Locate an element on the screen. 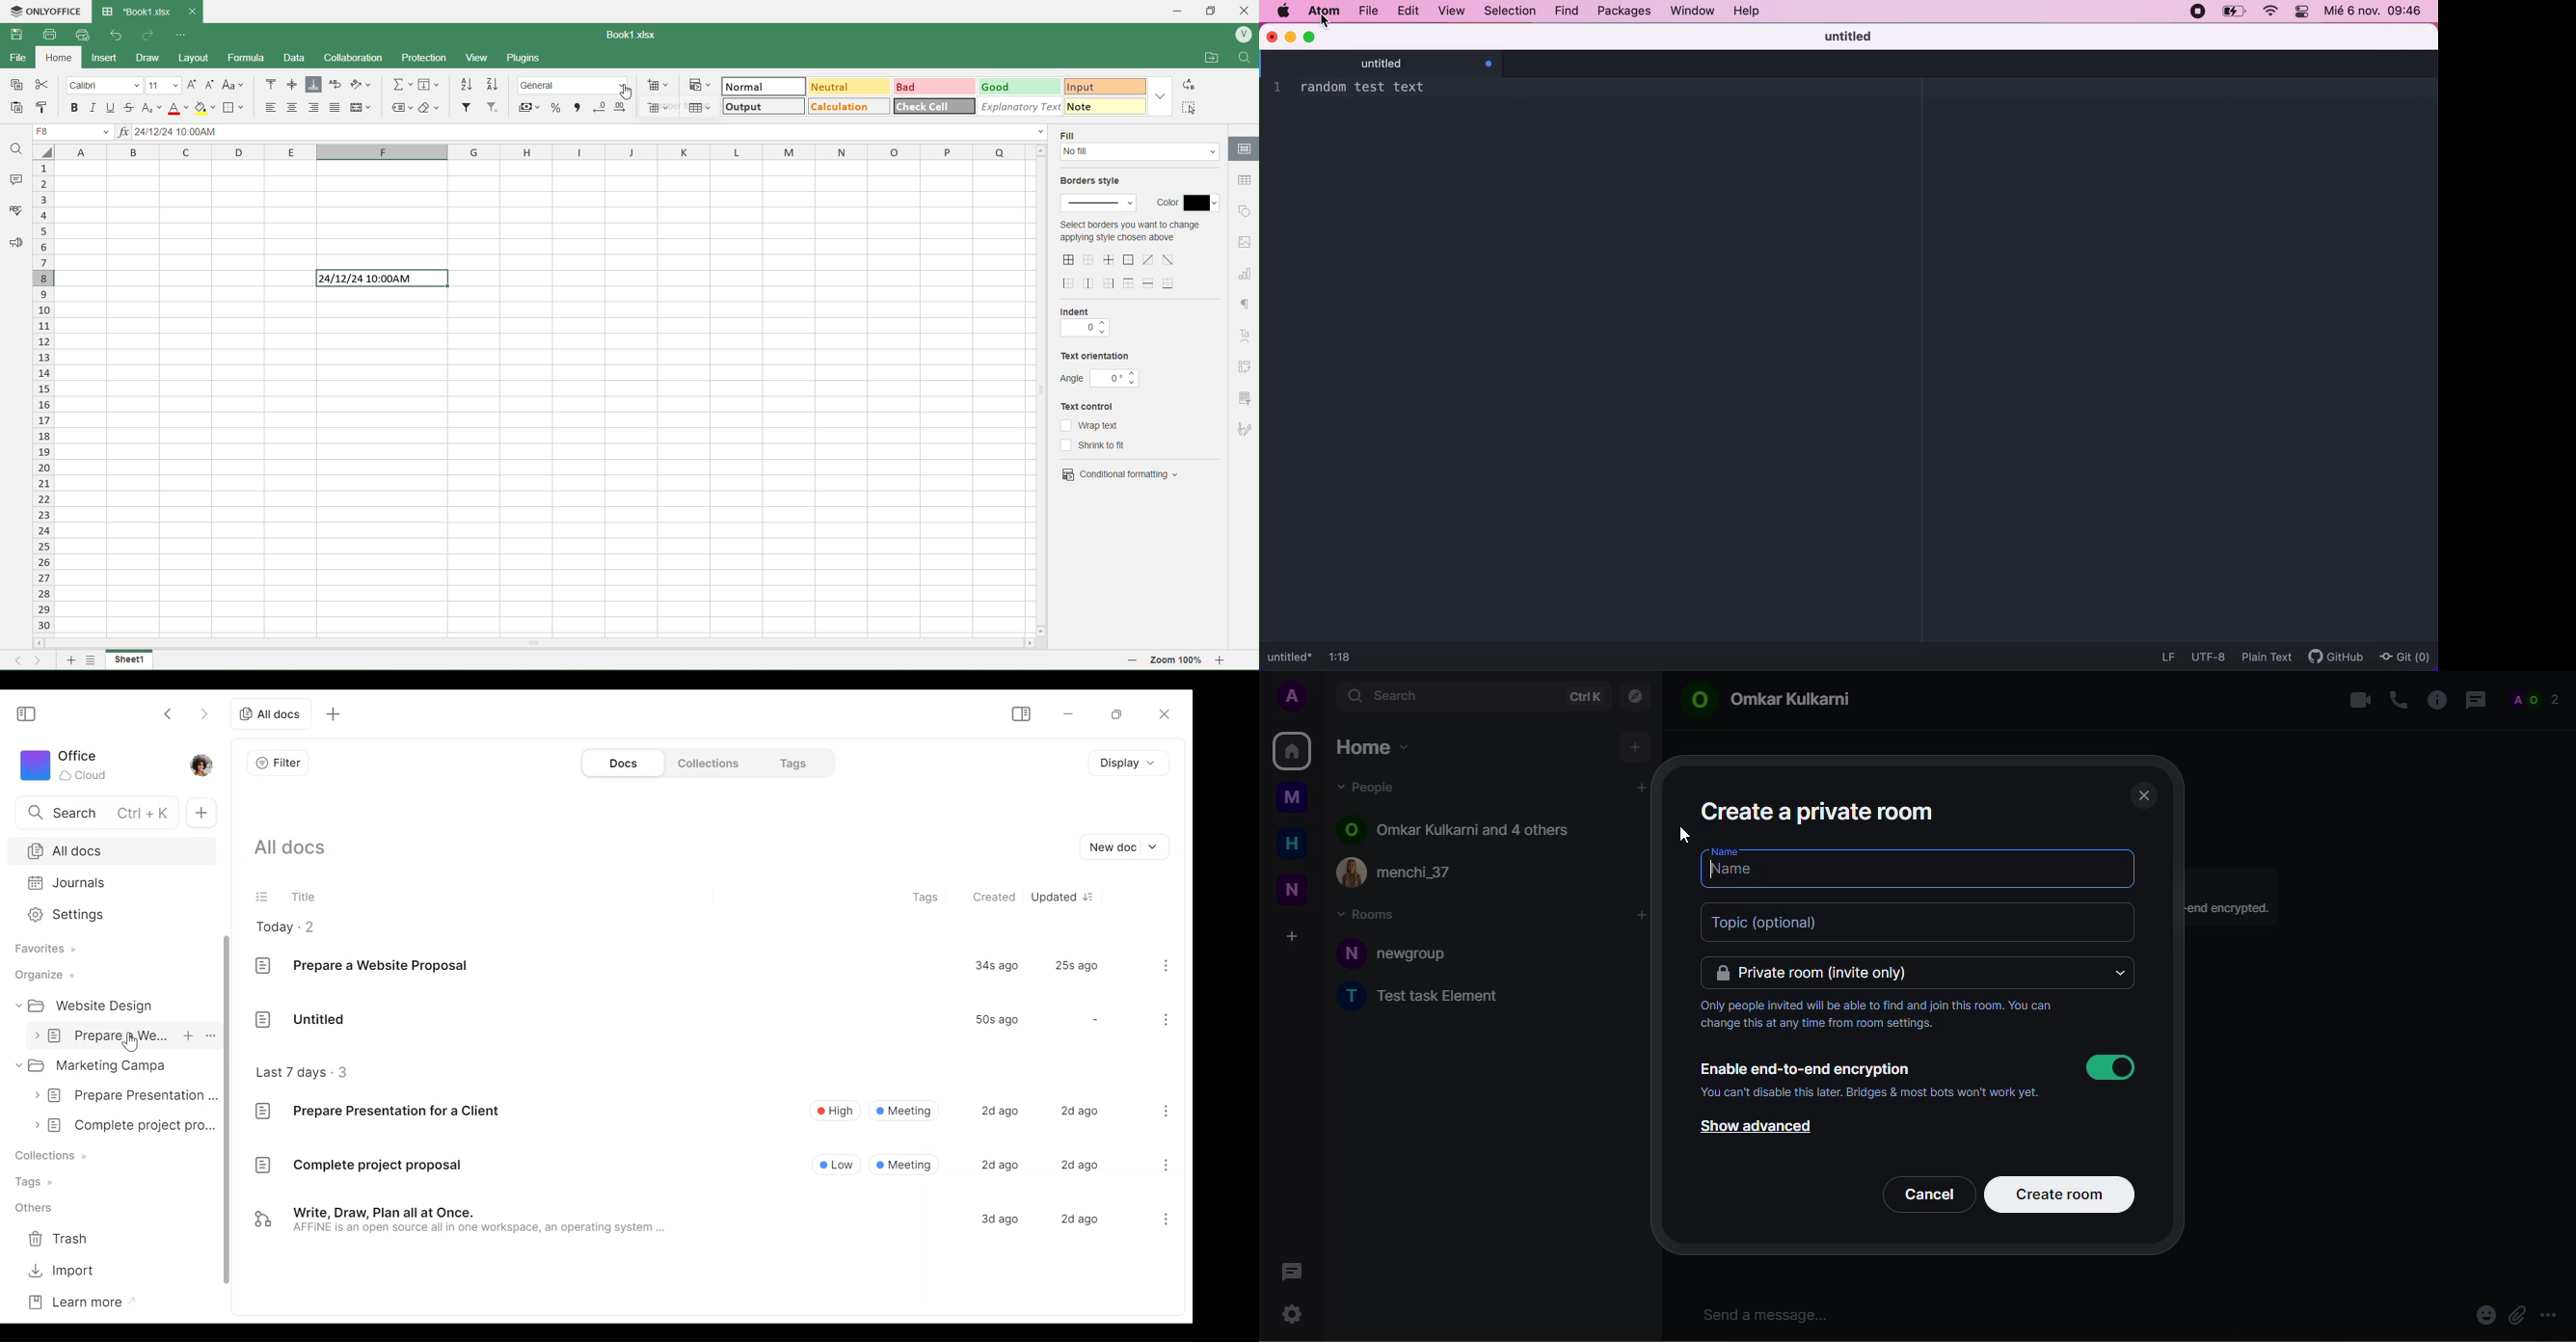 This screenshot has height=1344, width=2576. home is located at coordinates (1292, 845).